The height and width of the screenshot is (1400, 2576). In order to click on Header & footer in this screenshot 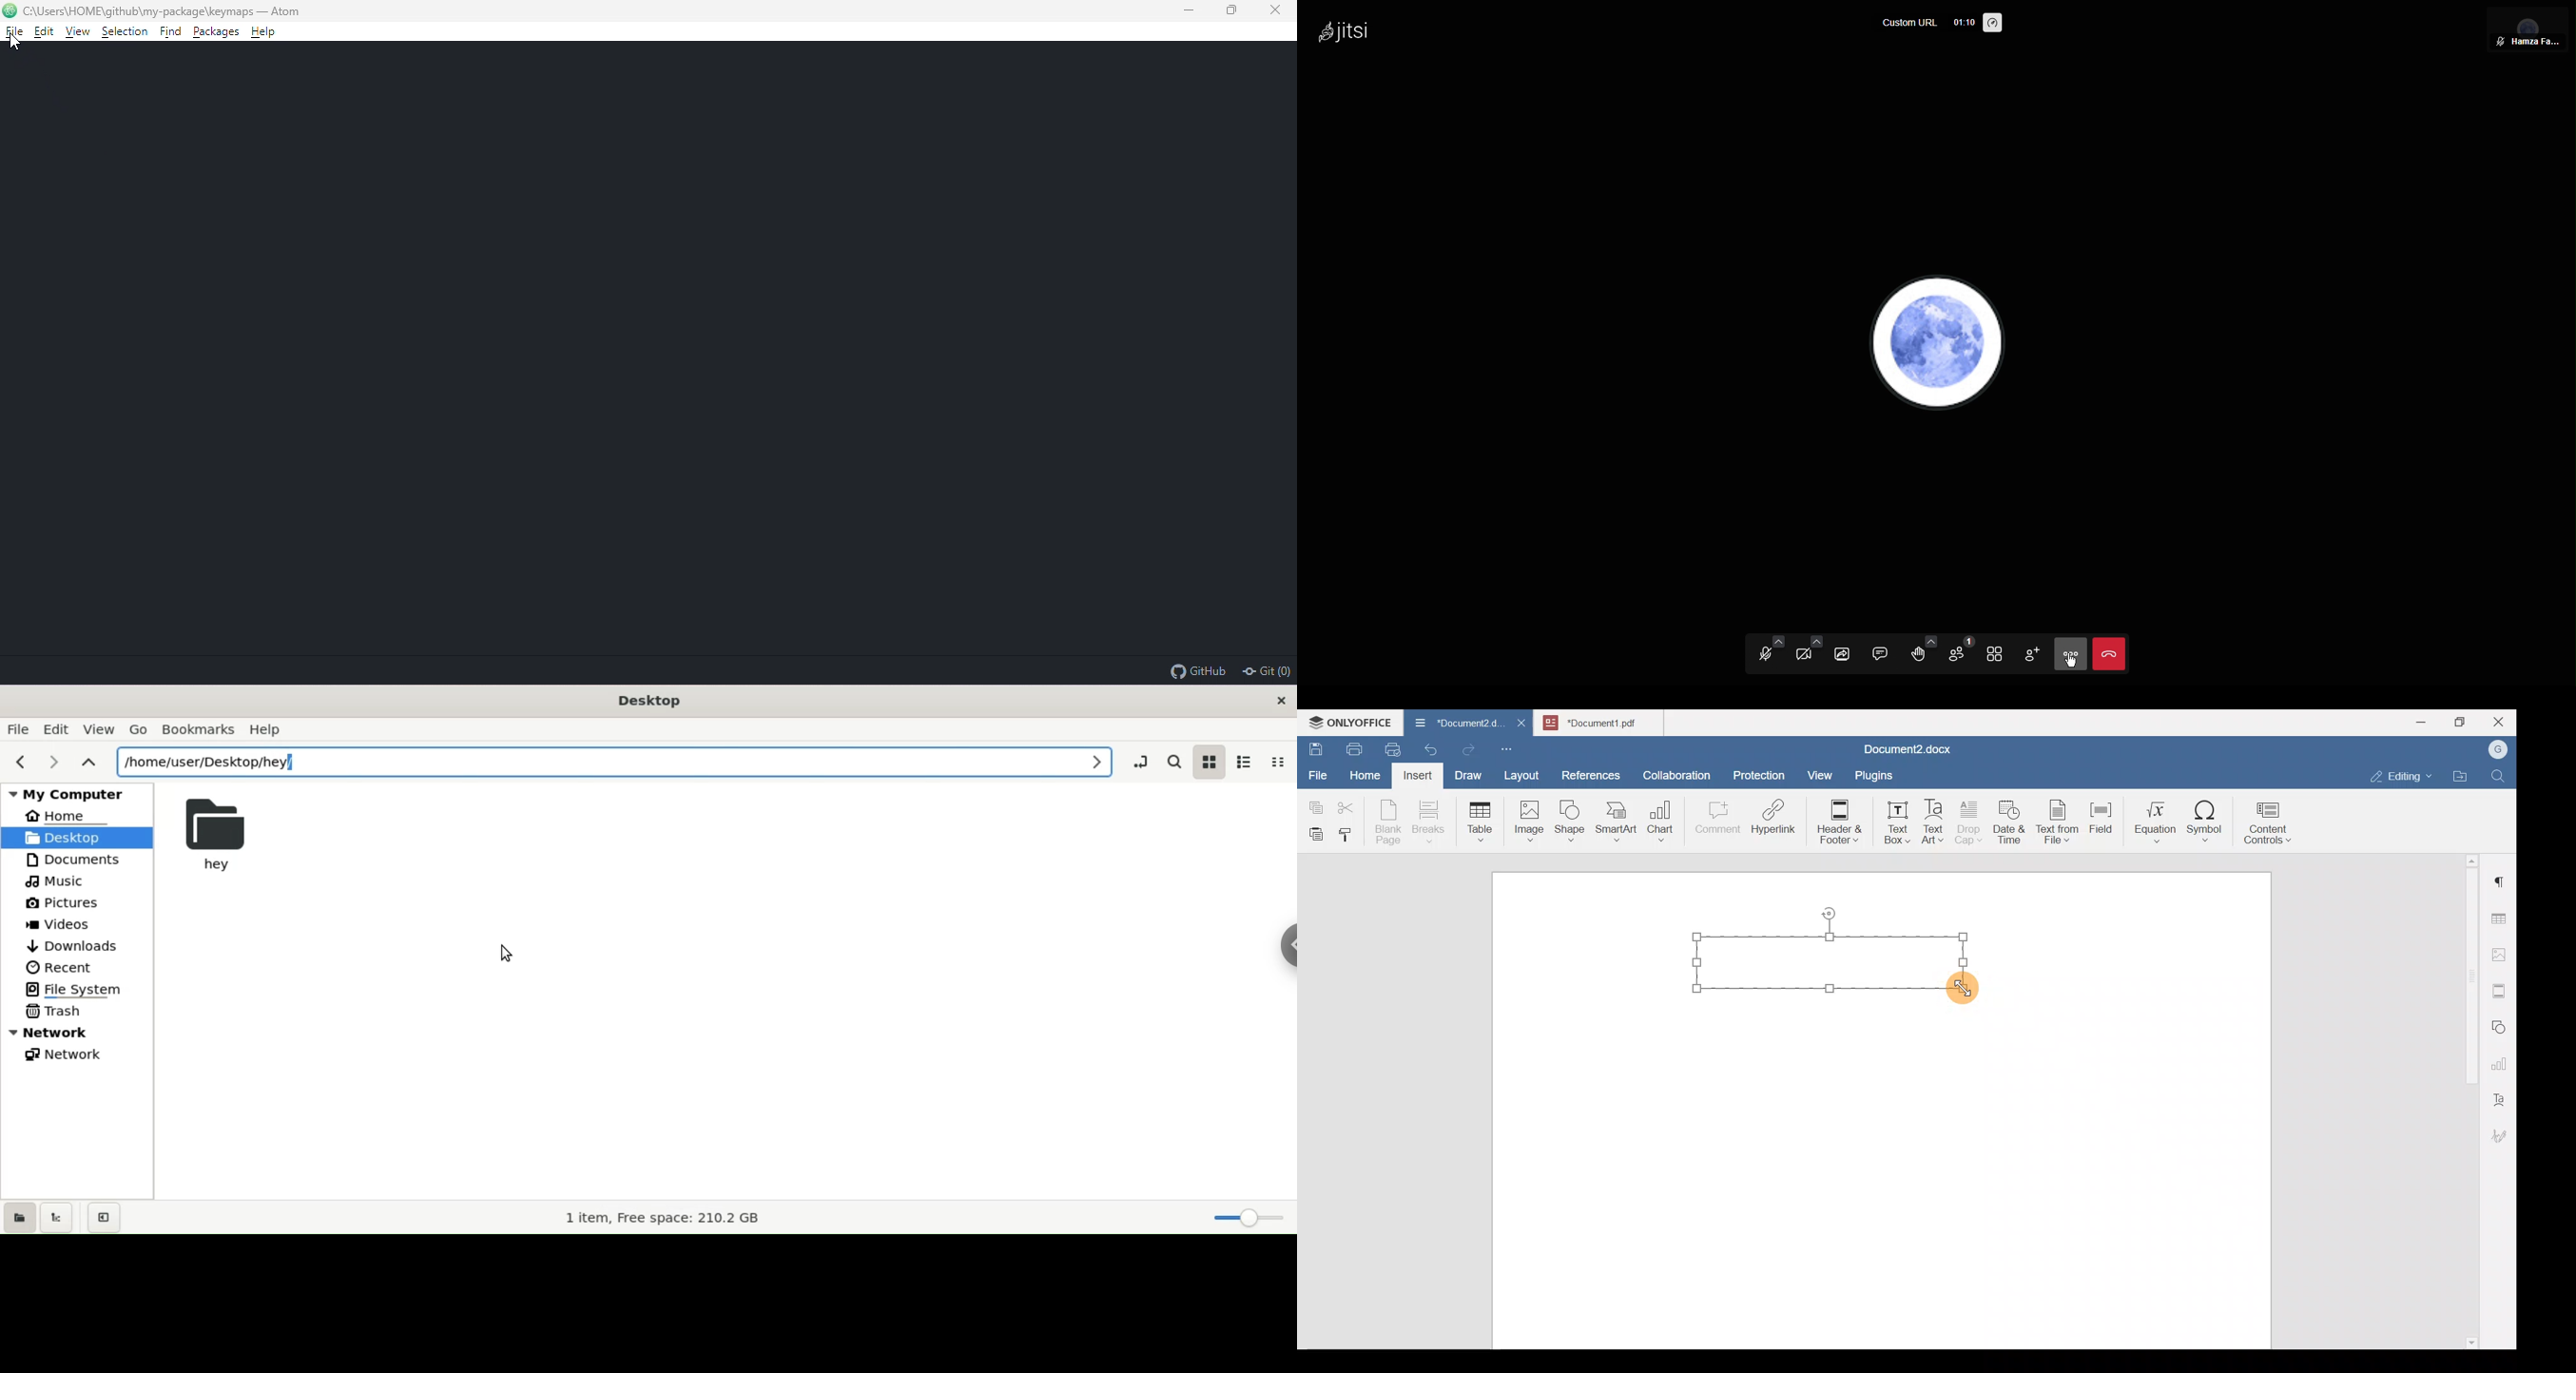, I will do `click(1835, 821)`.